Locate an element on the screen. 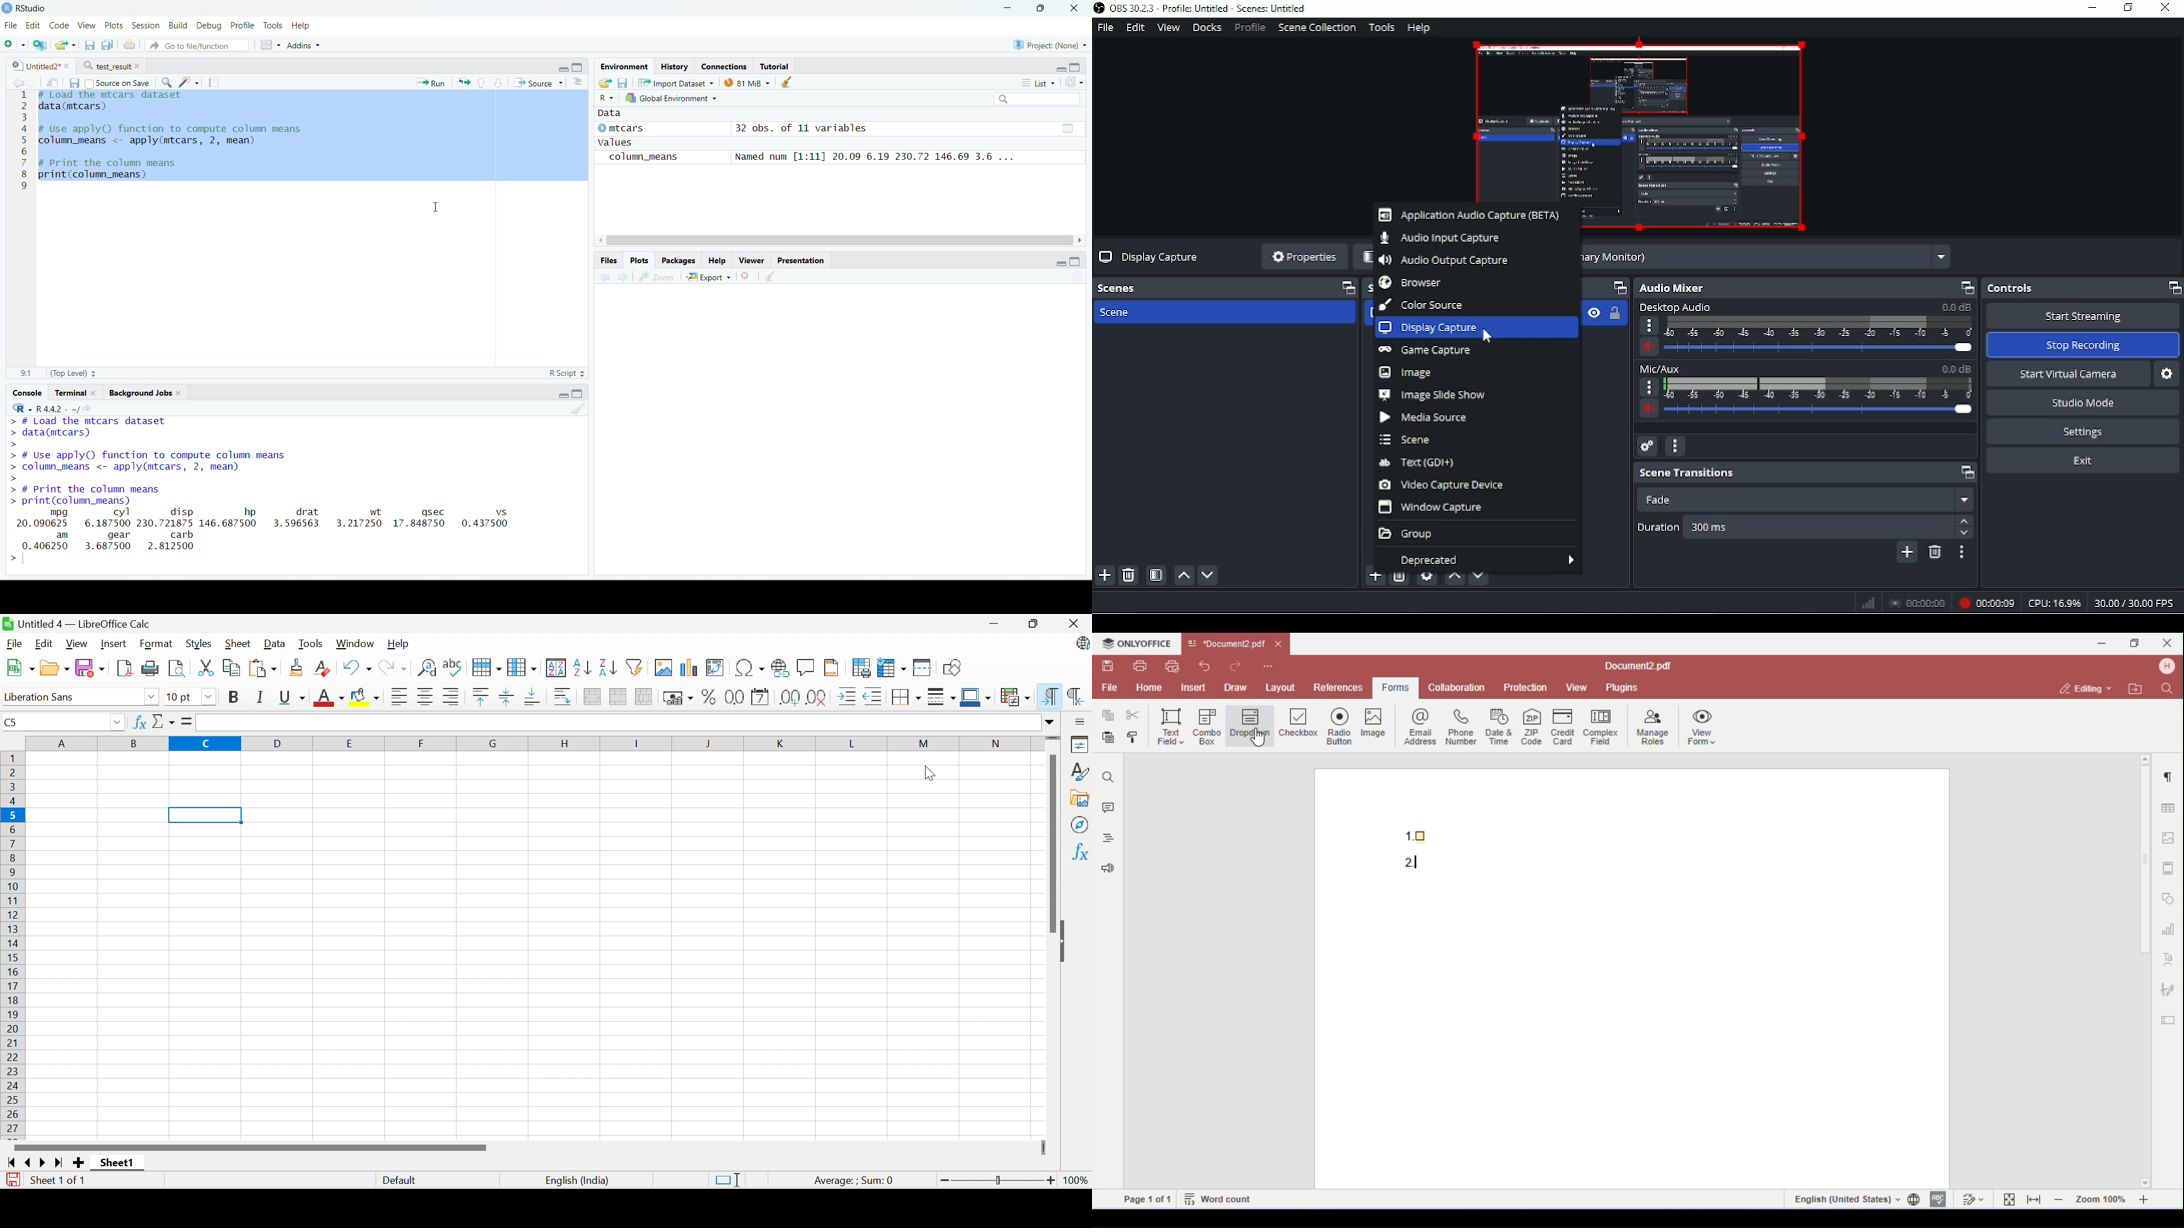  Minimize is located at coordinates (1004, 9).